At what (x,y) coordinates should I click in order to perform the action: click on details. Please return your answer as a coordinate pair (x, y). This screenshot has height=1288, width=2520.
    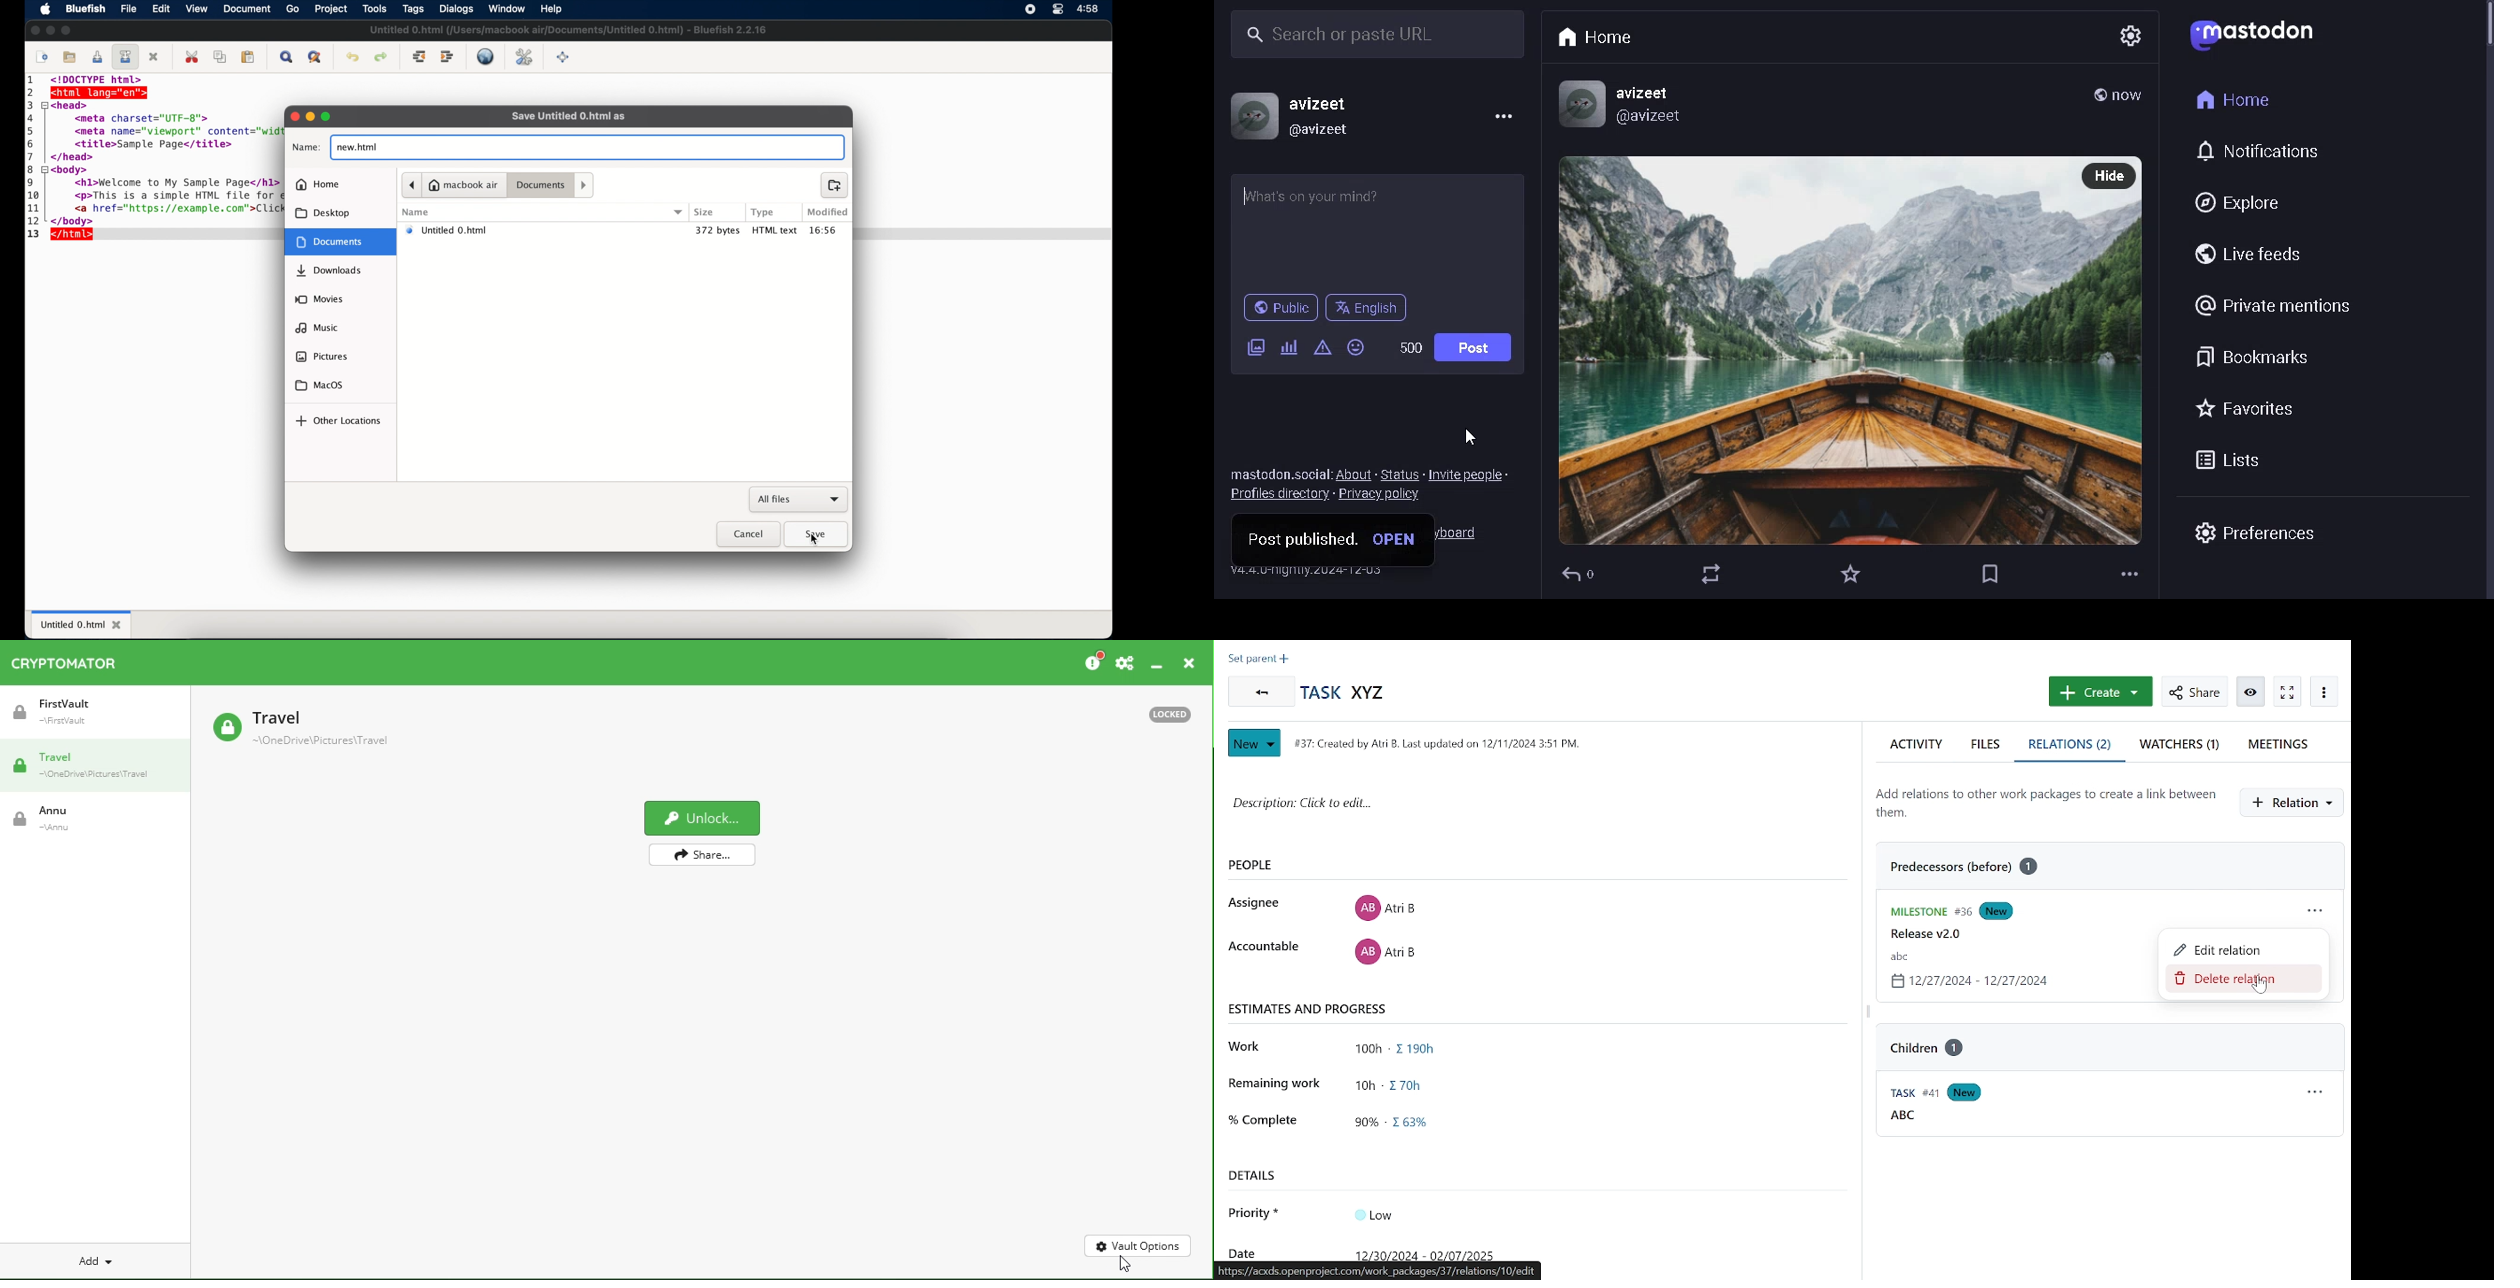
    Looking at the image, I should click on (1259, 1175).